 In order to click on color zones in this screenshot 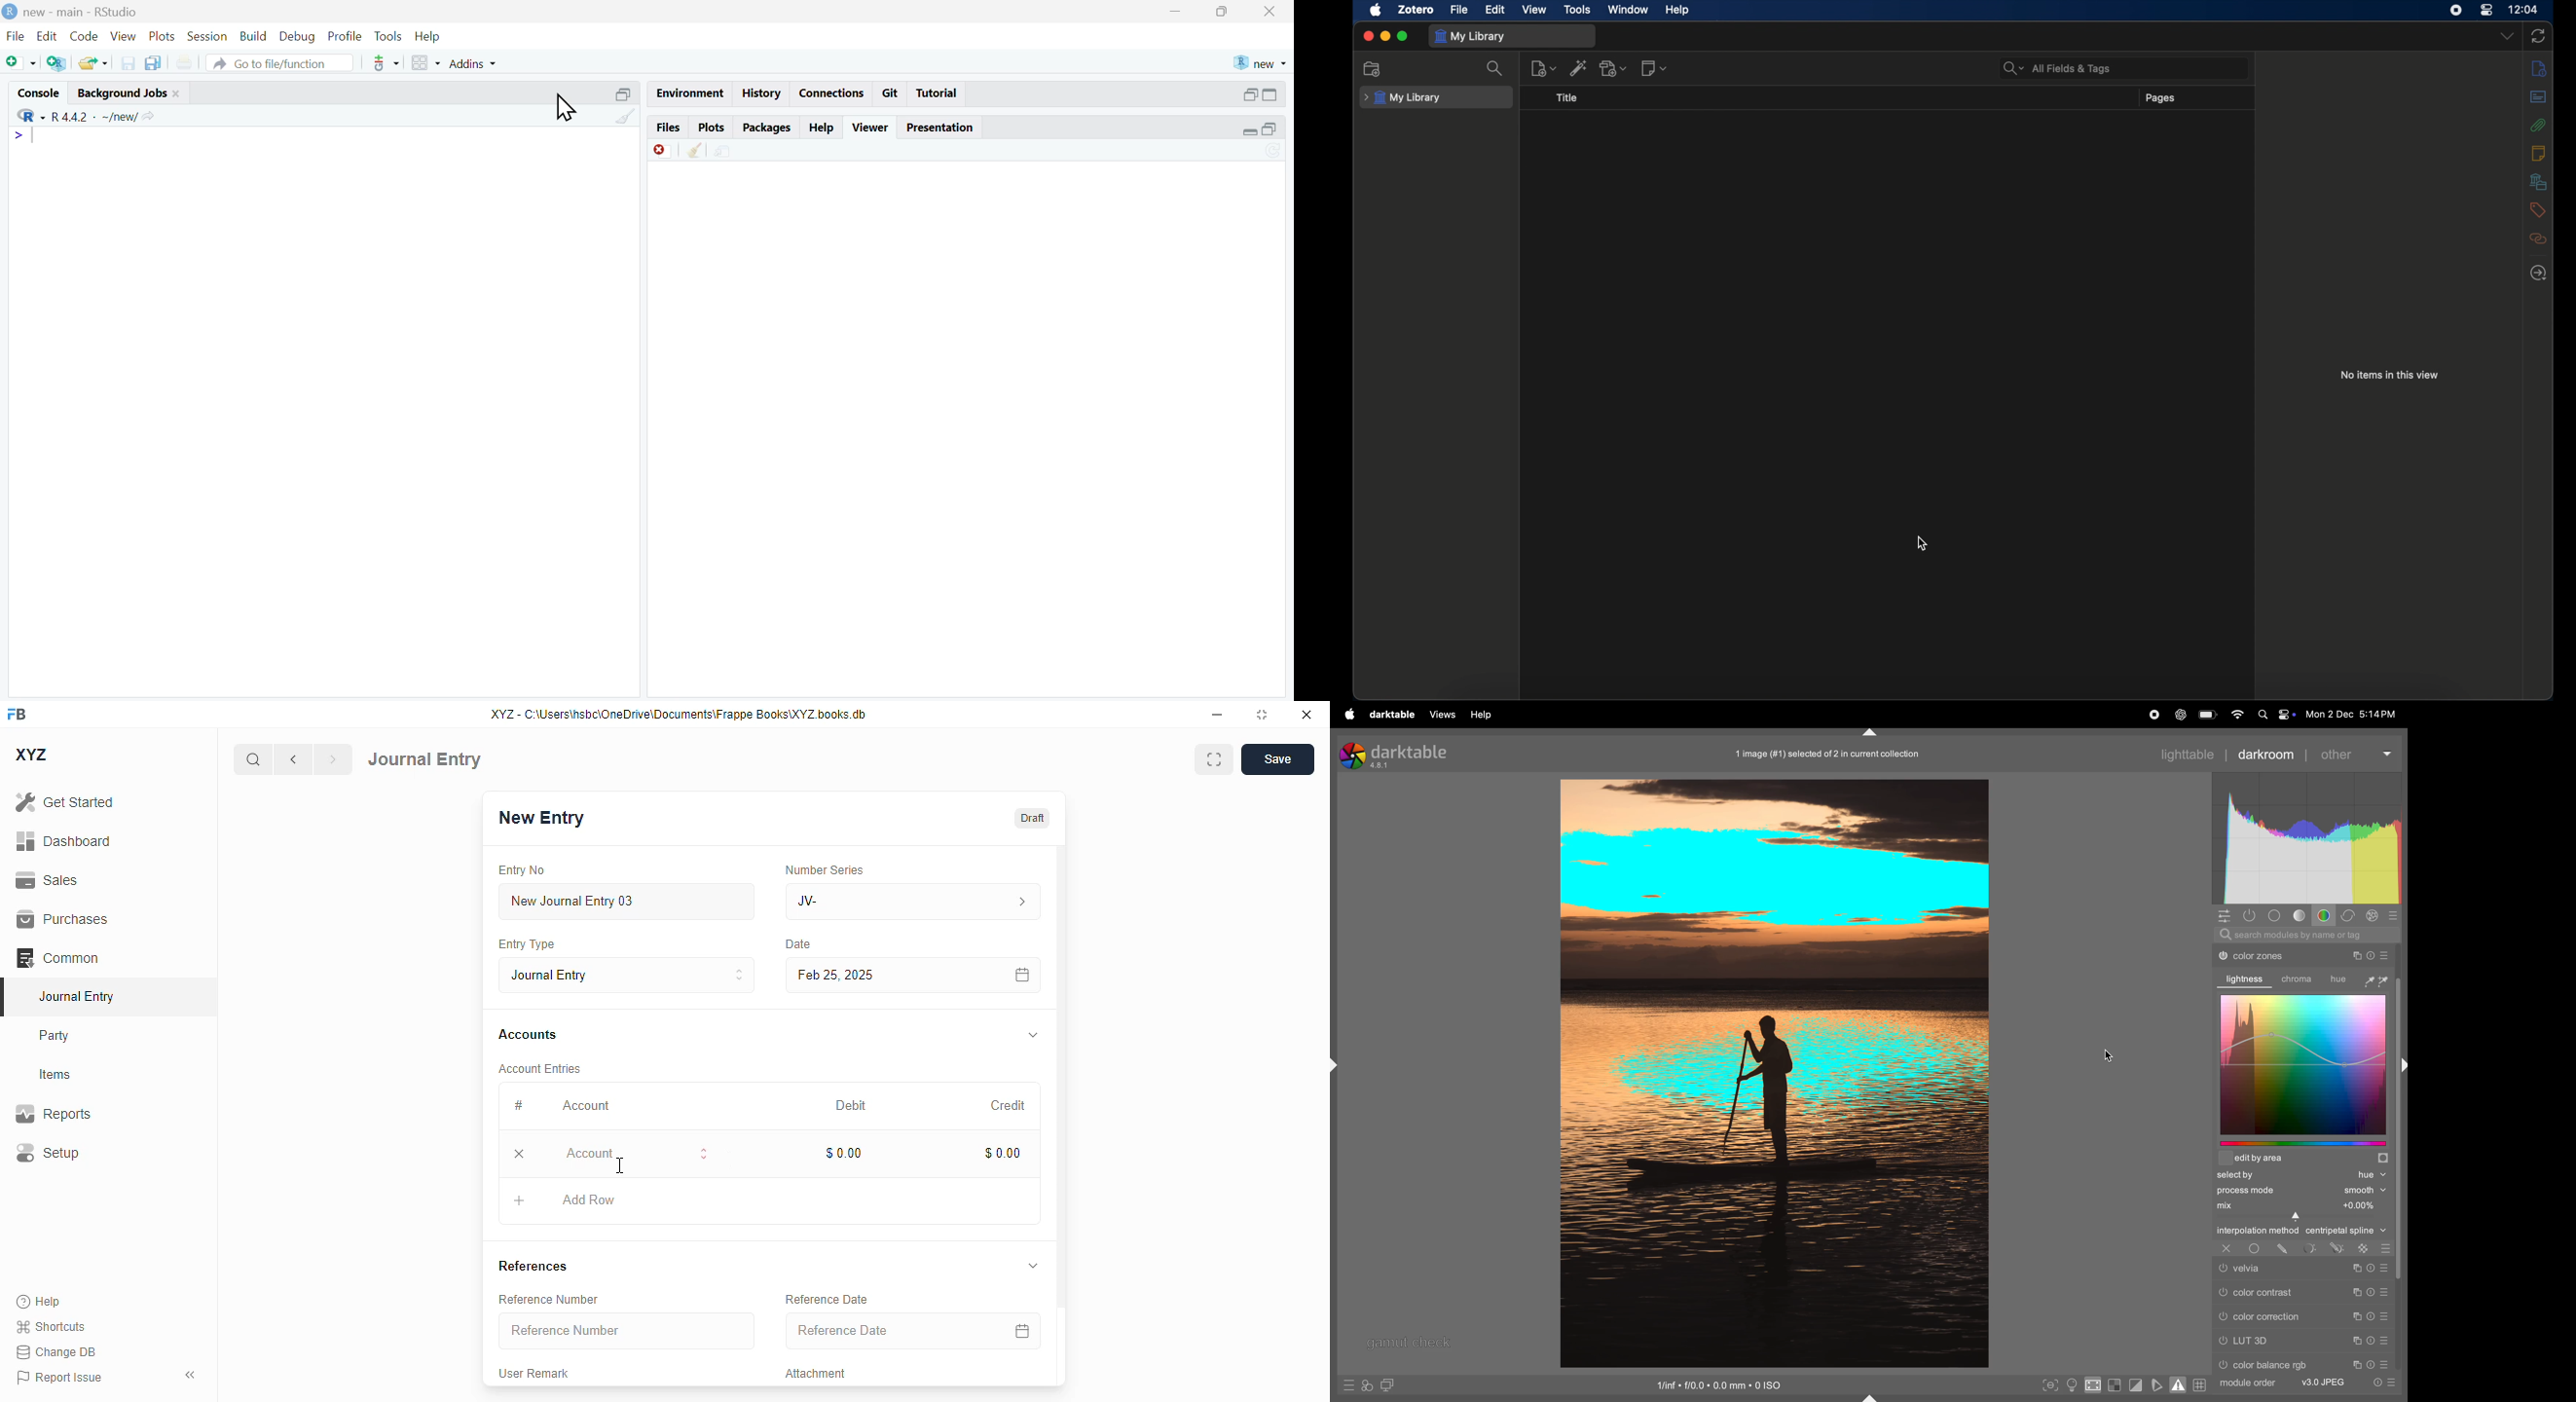, I will do `click(2275, 955)`.